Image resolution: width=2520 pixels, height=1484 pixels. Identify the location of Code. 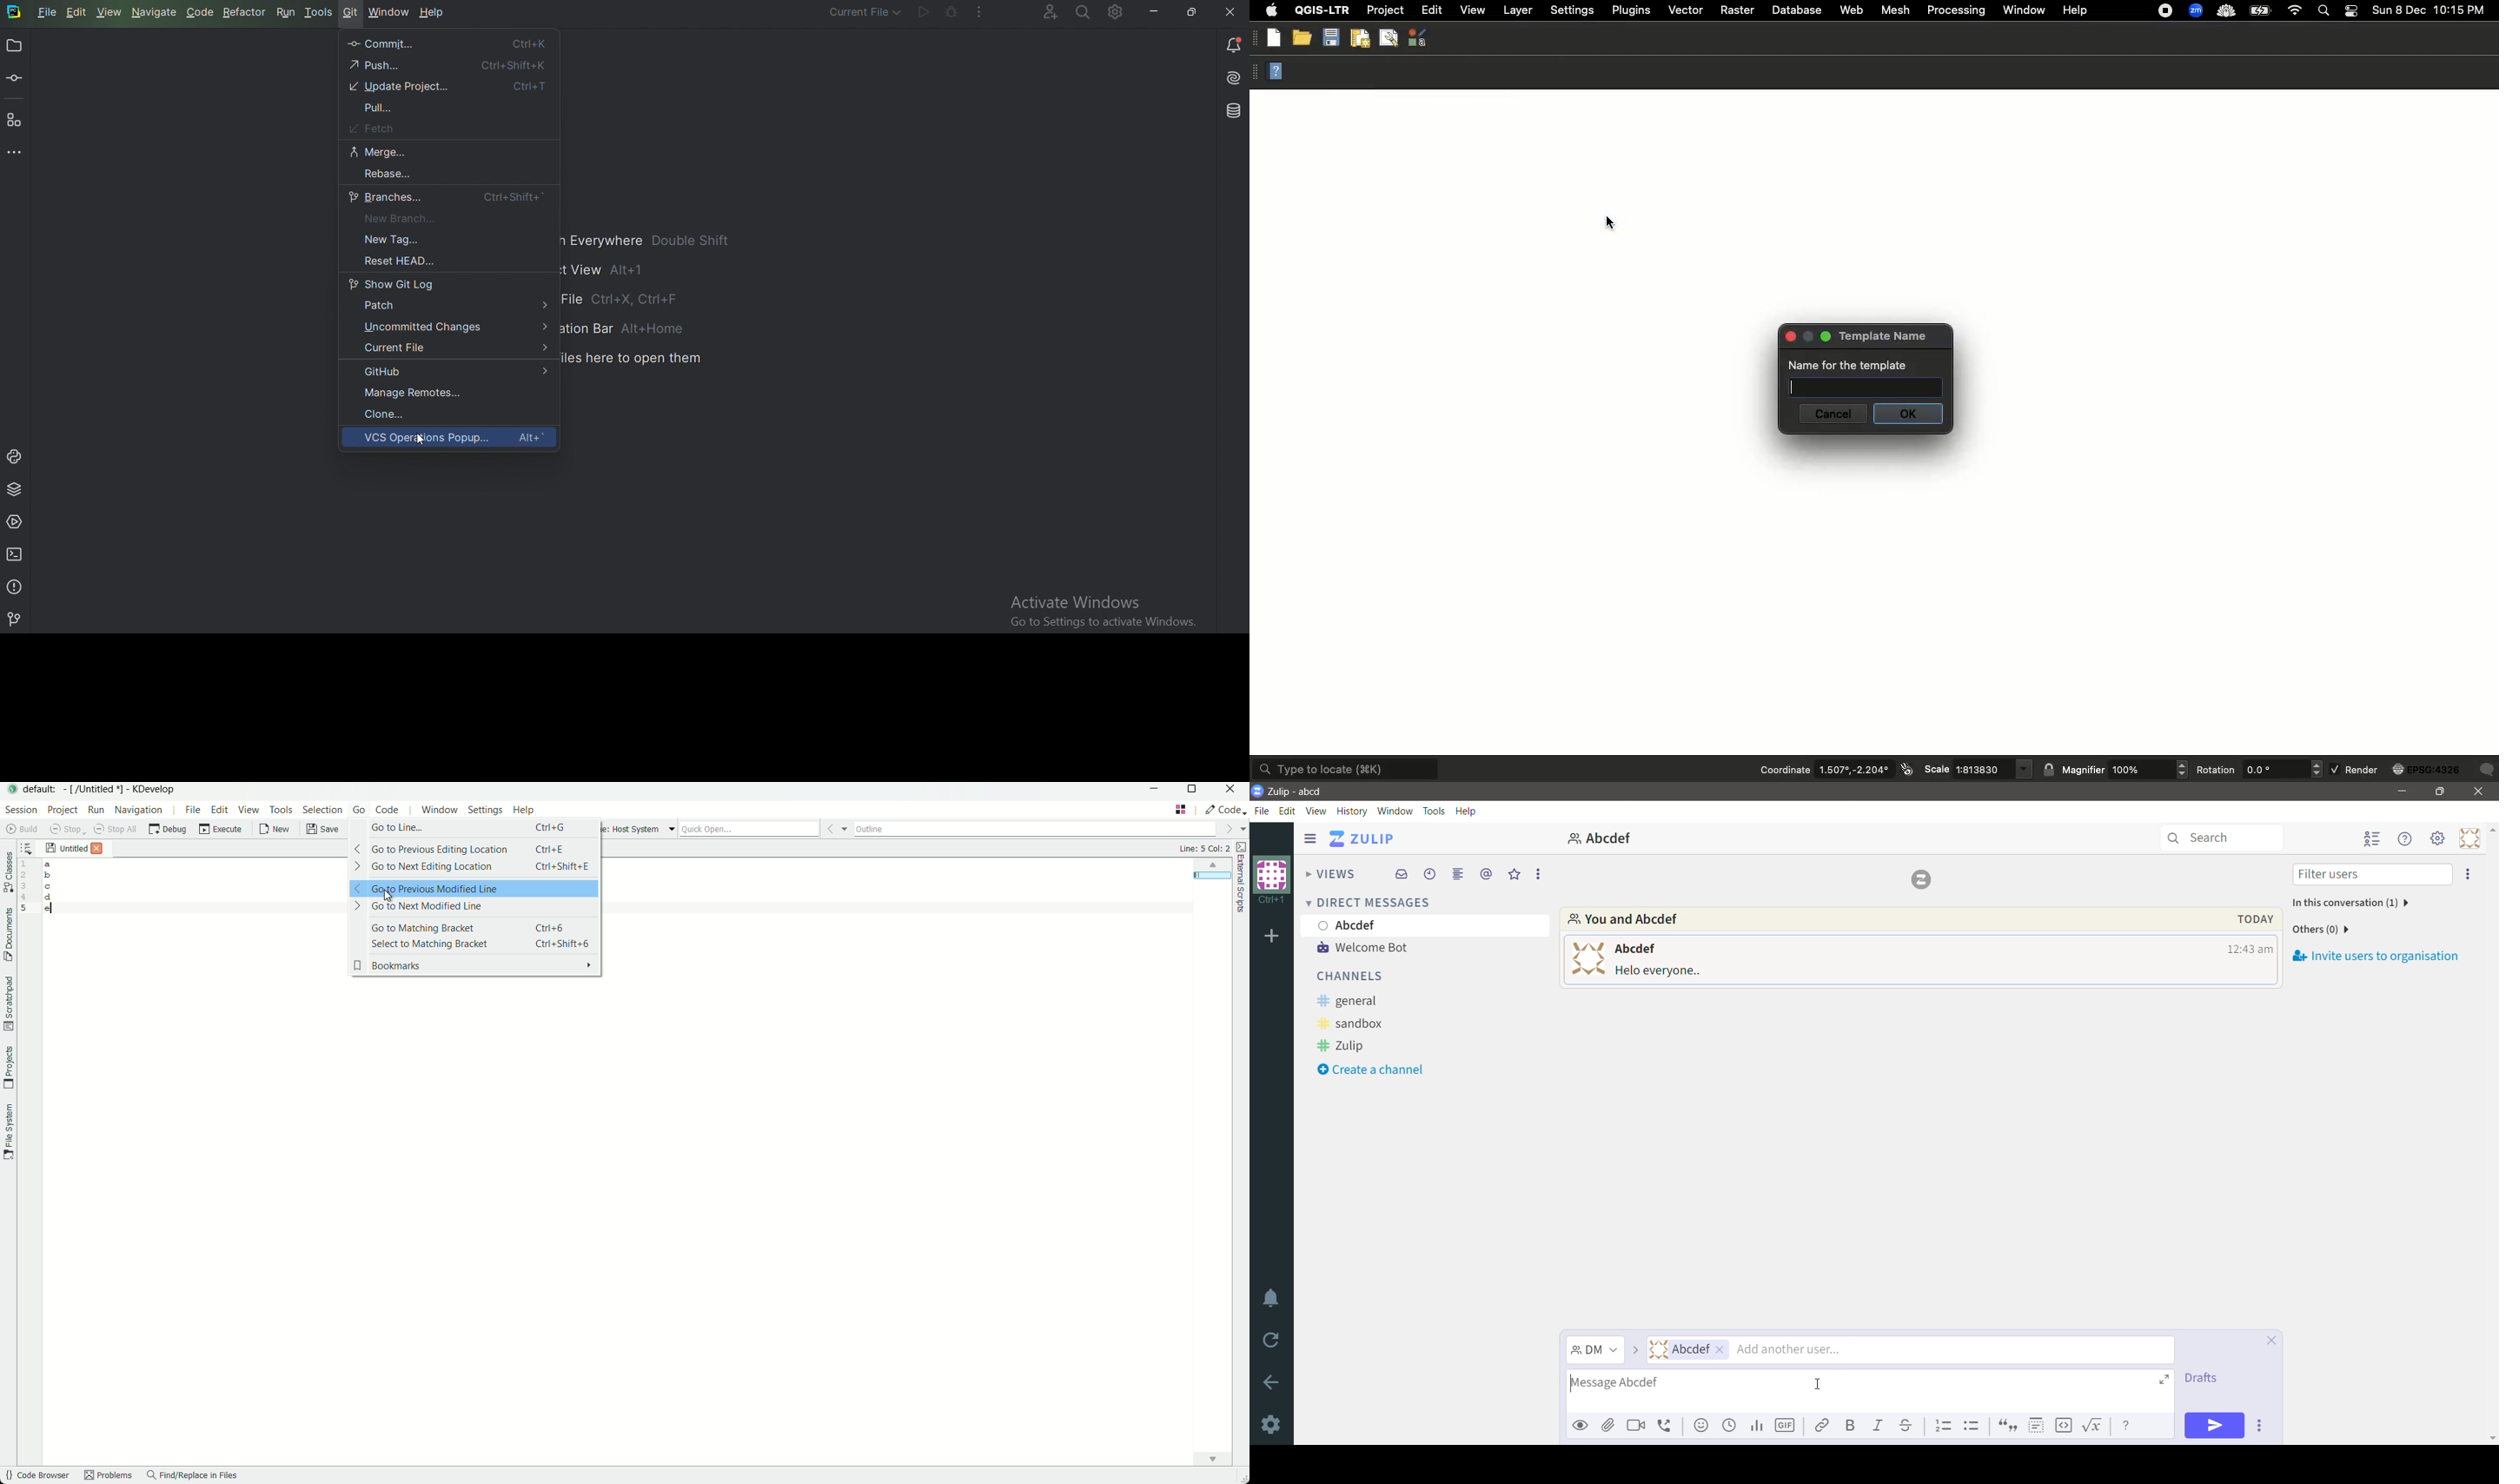
(2064, 1427).